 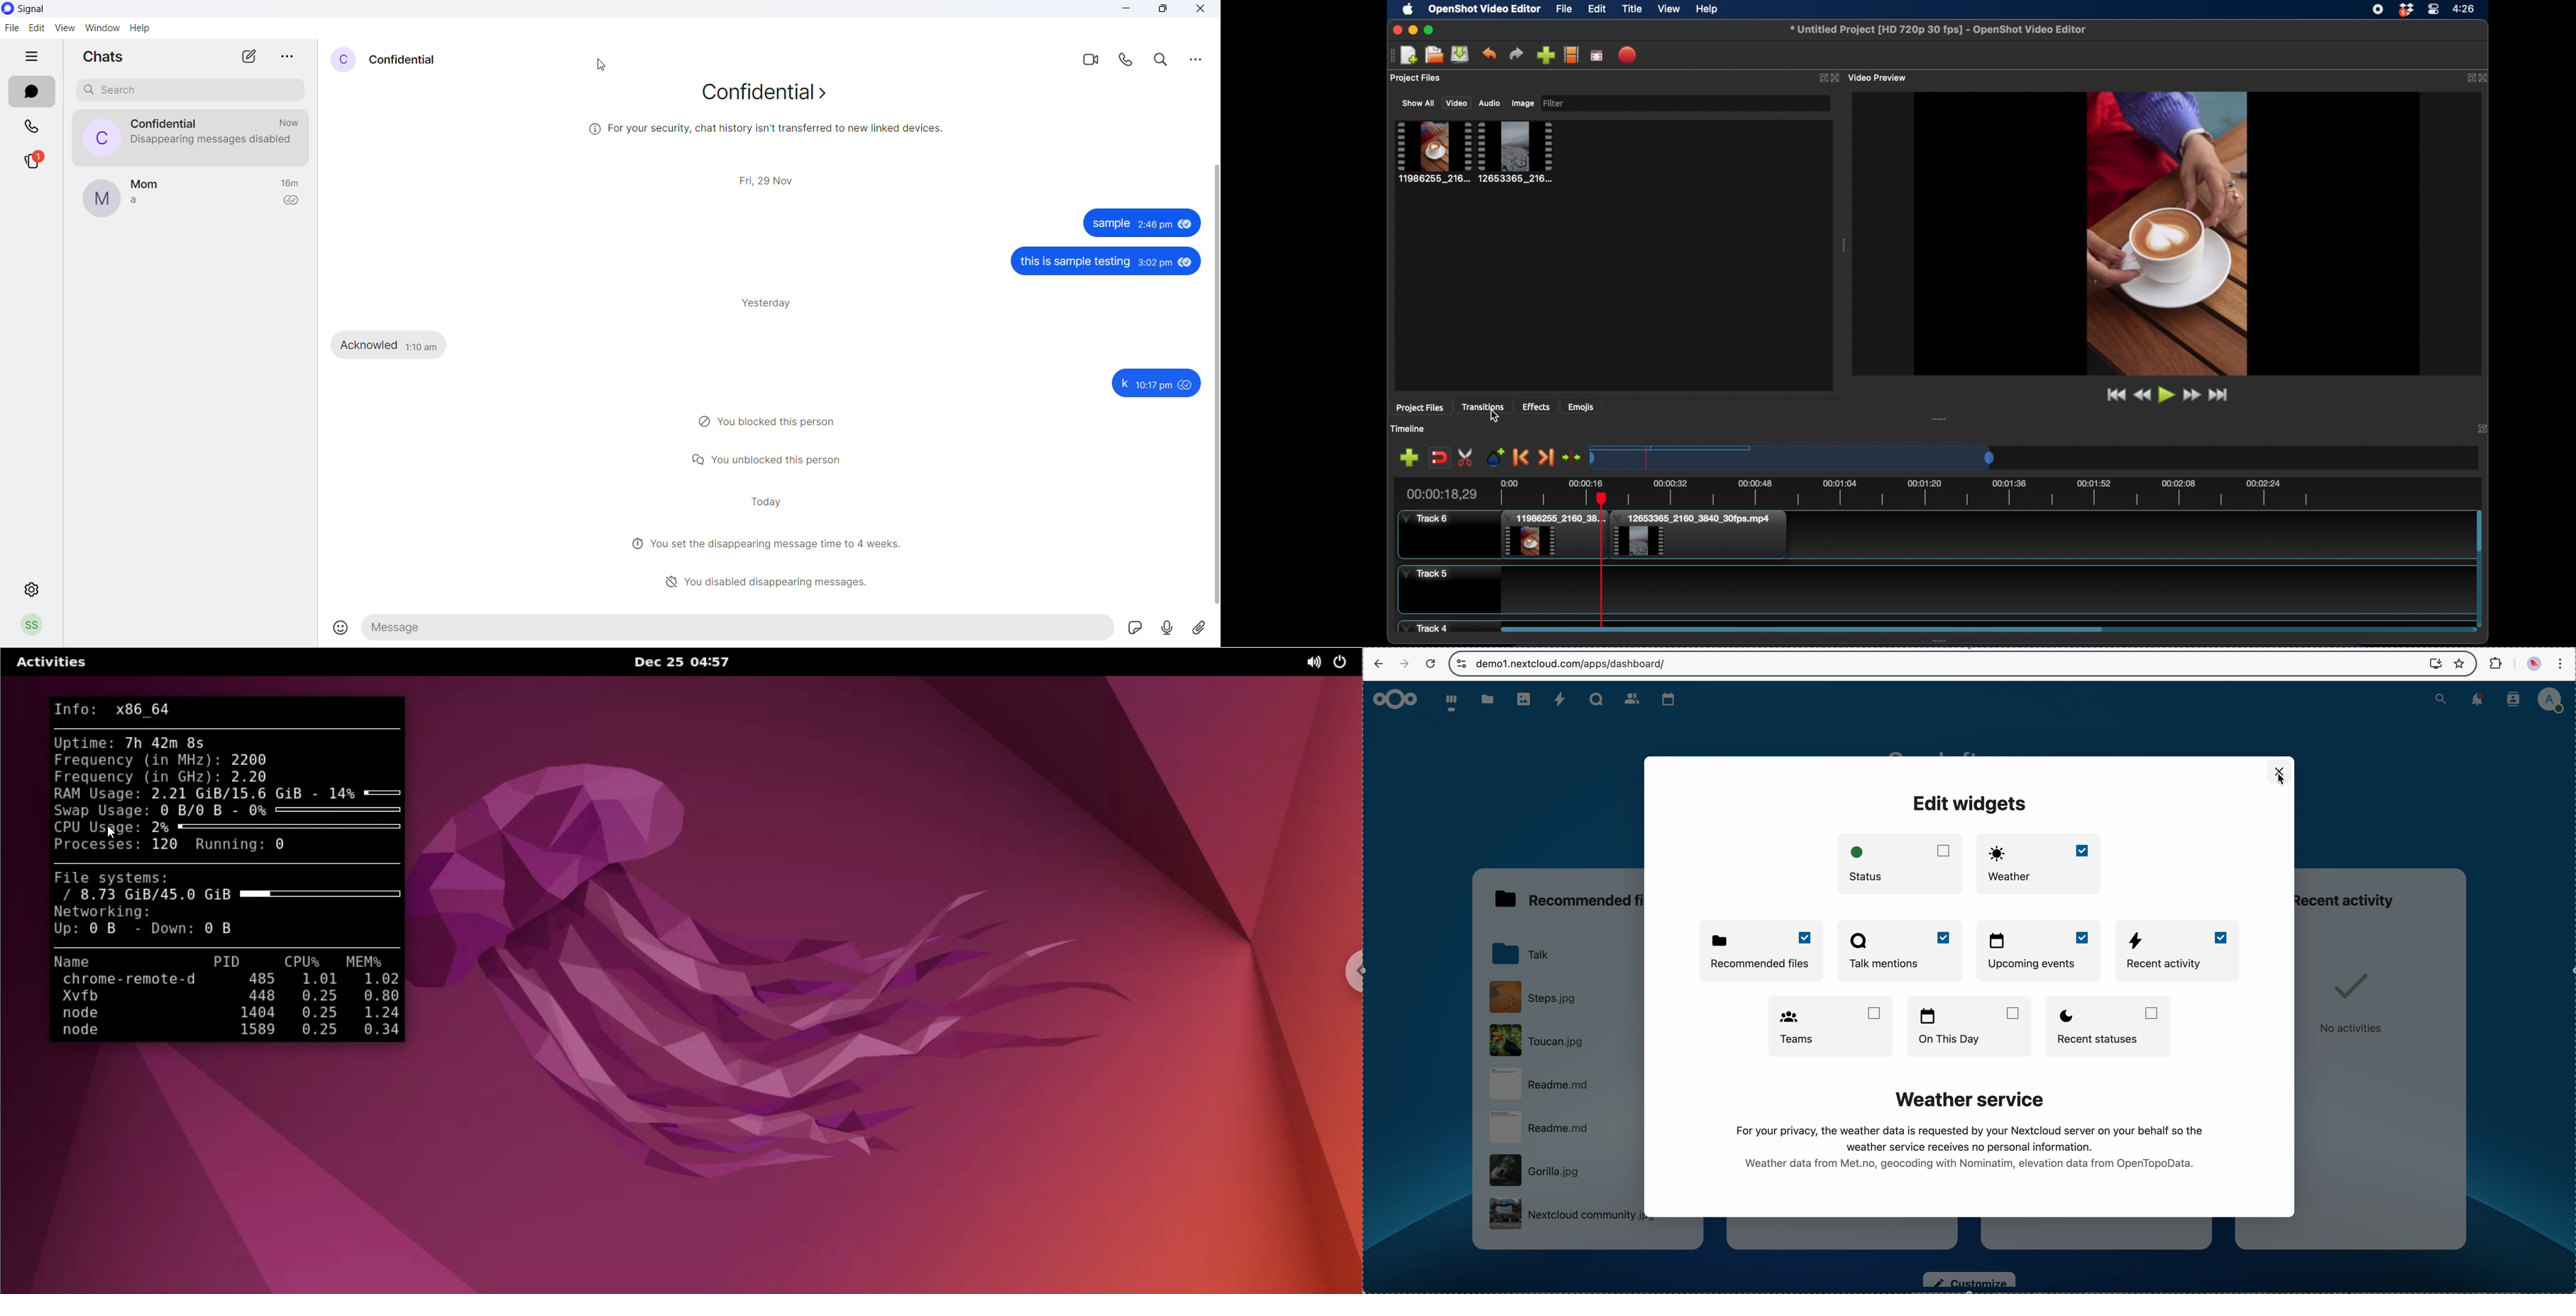 I want to click on disable snapping, so click(x=1439, y=456).